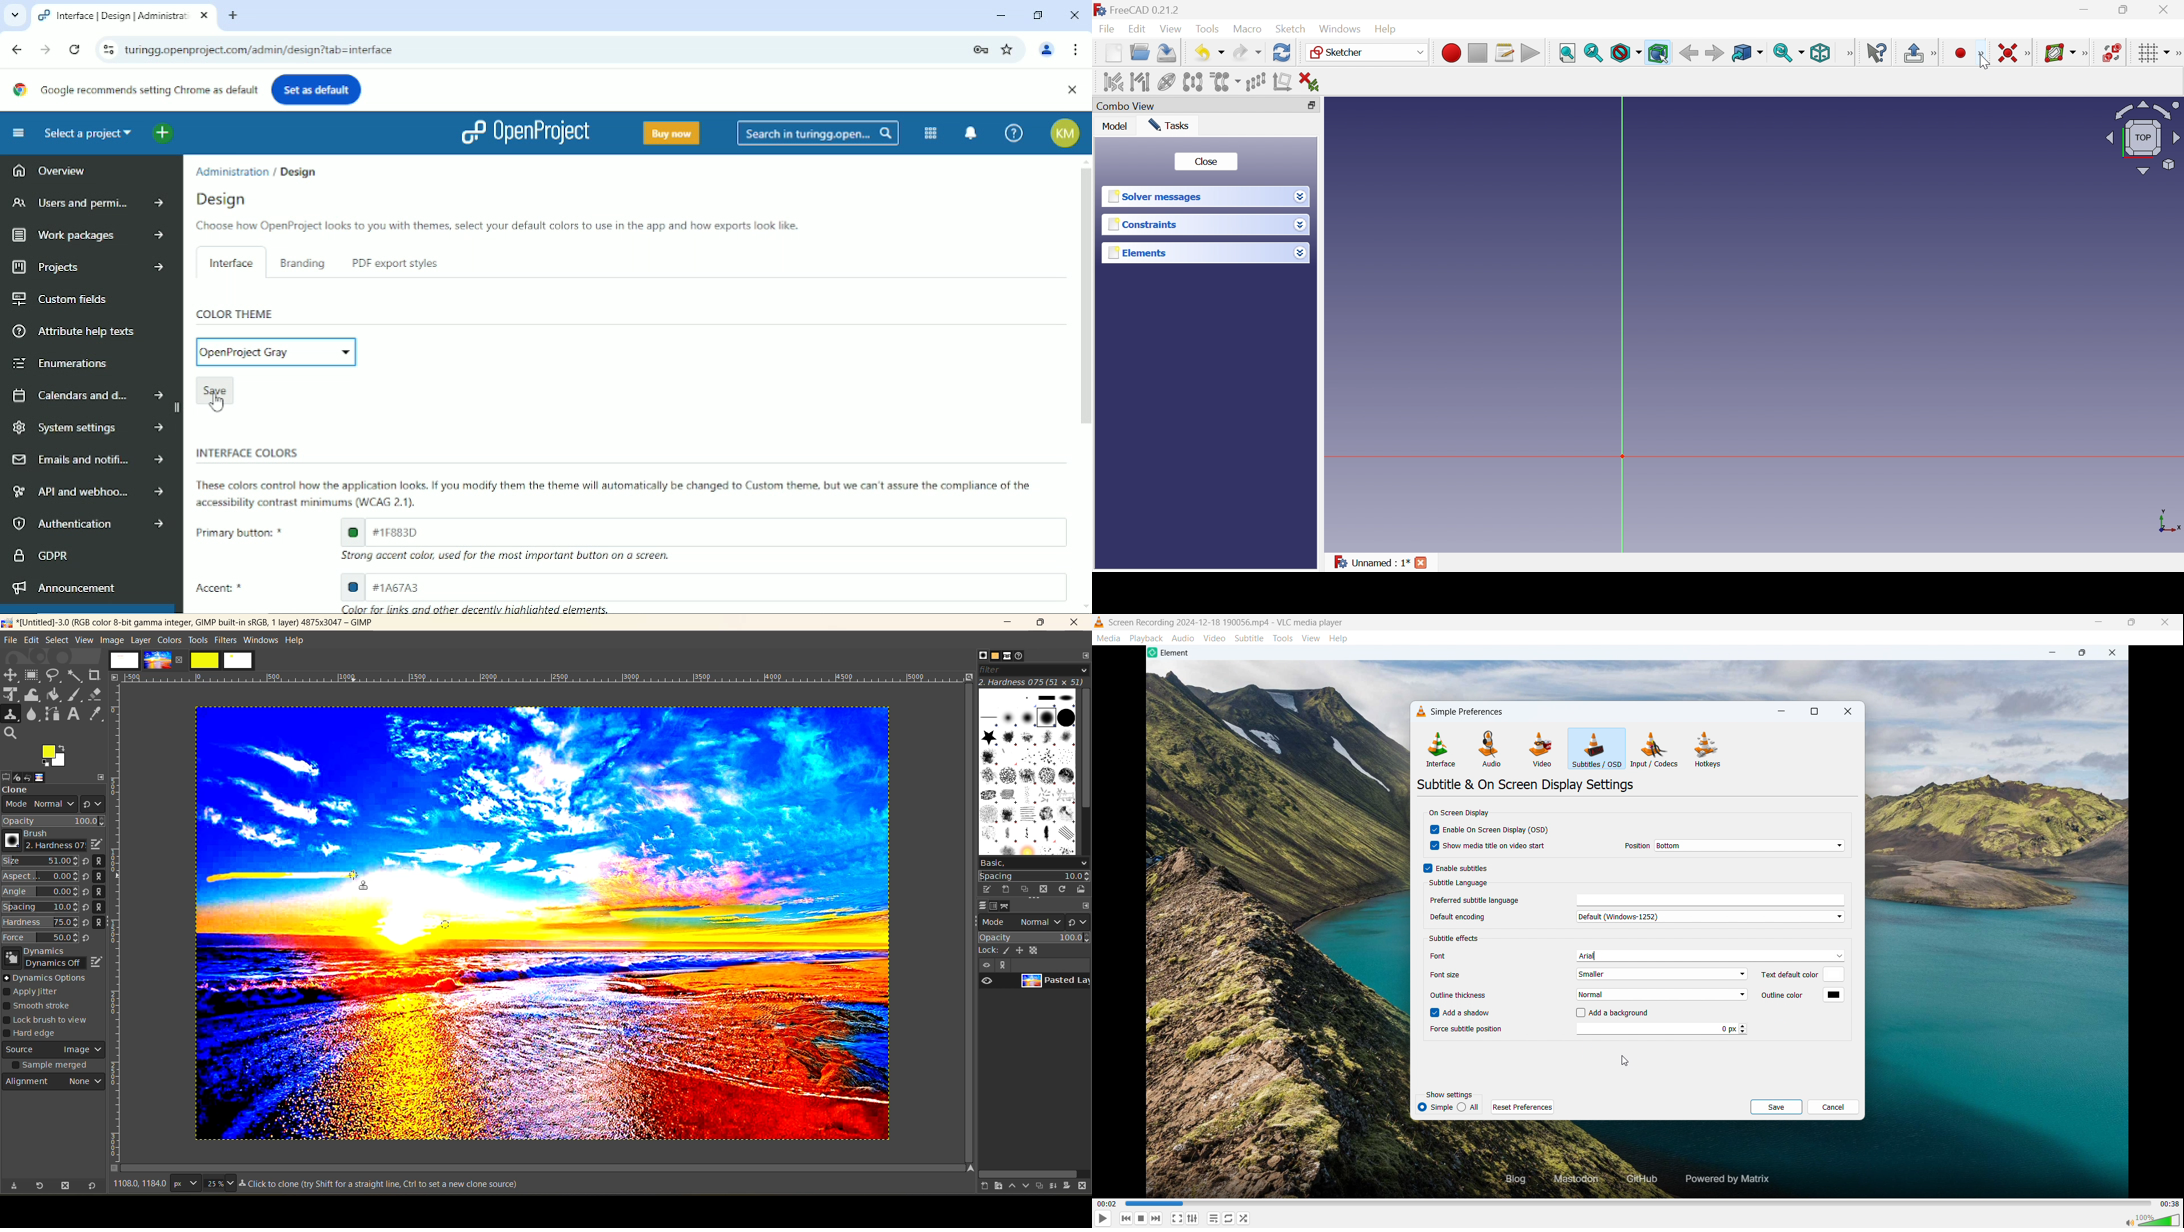  Describe the element at coordinates (1782, 712) in the screenshot. I see `minimize` at that location.